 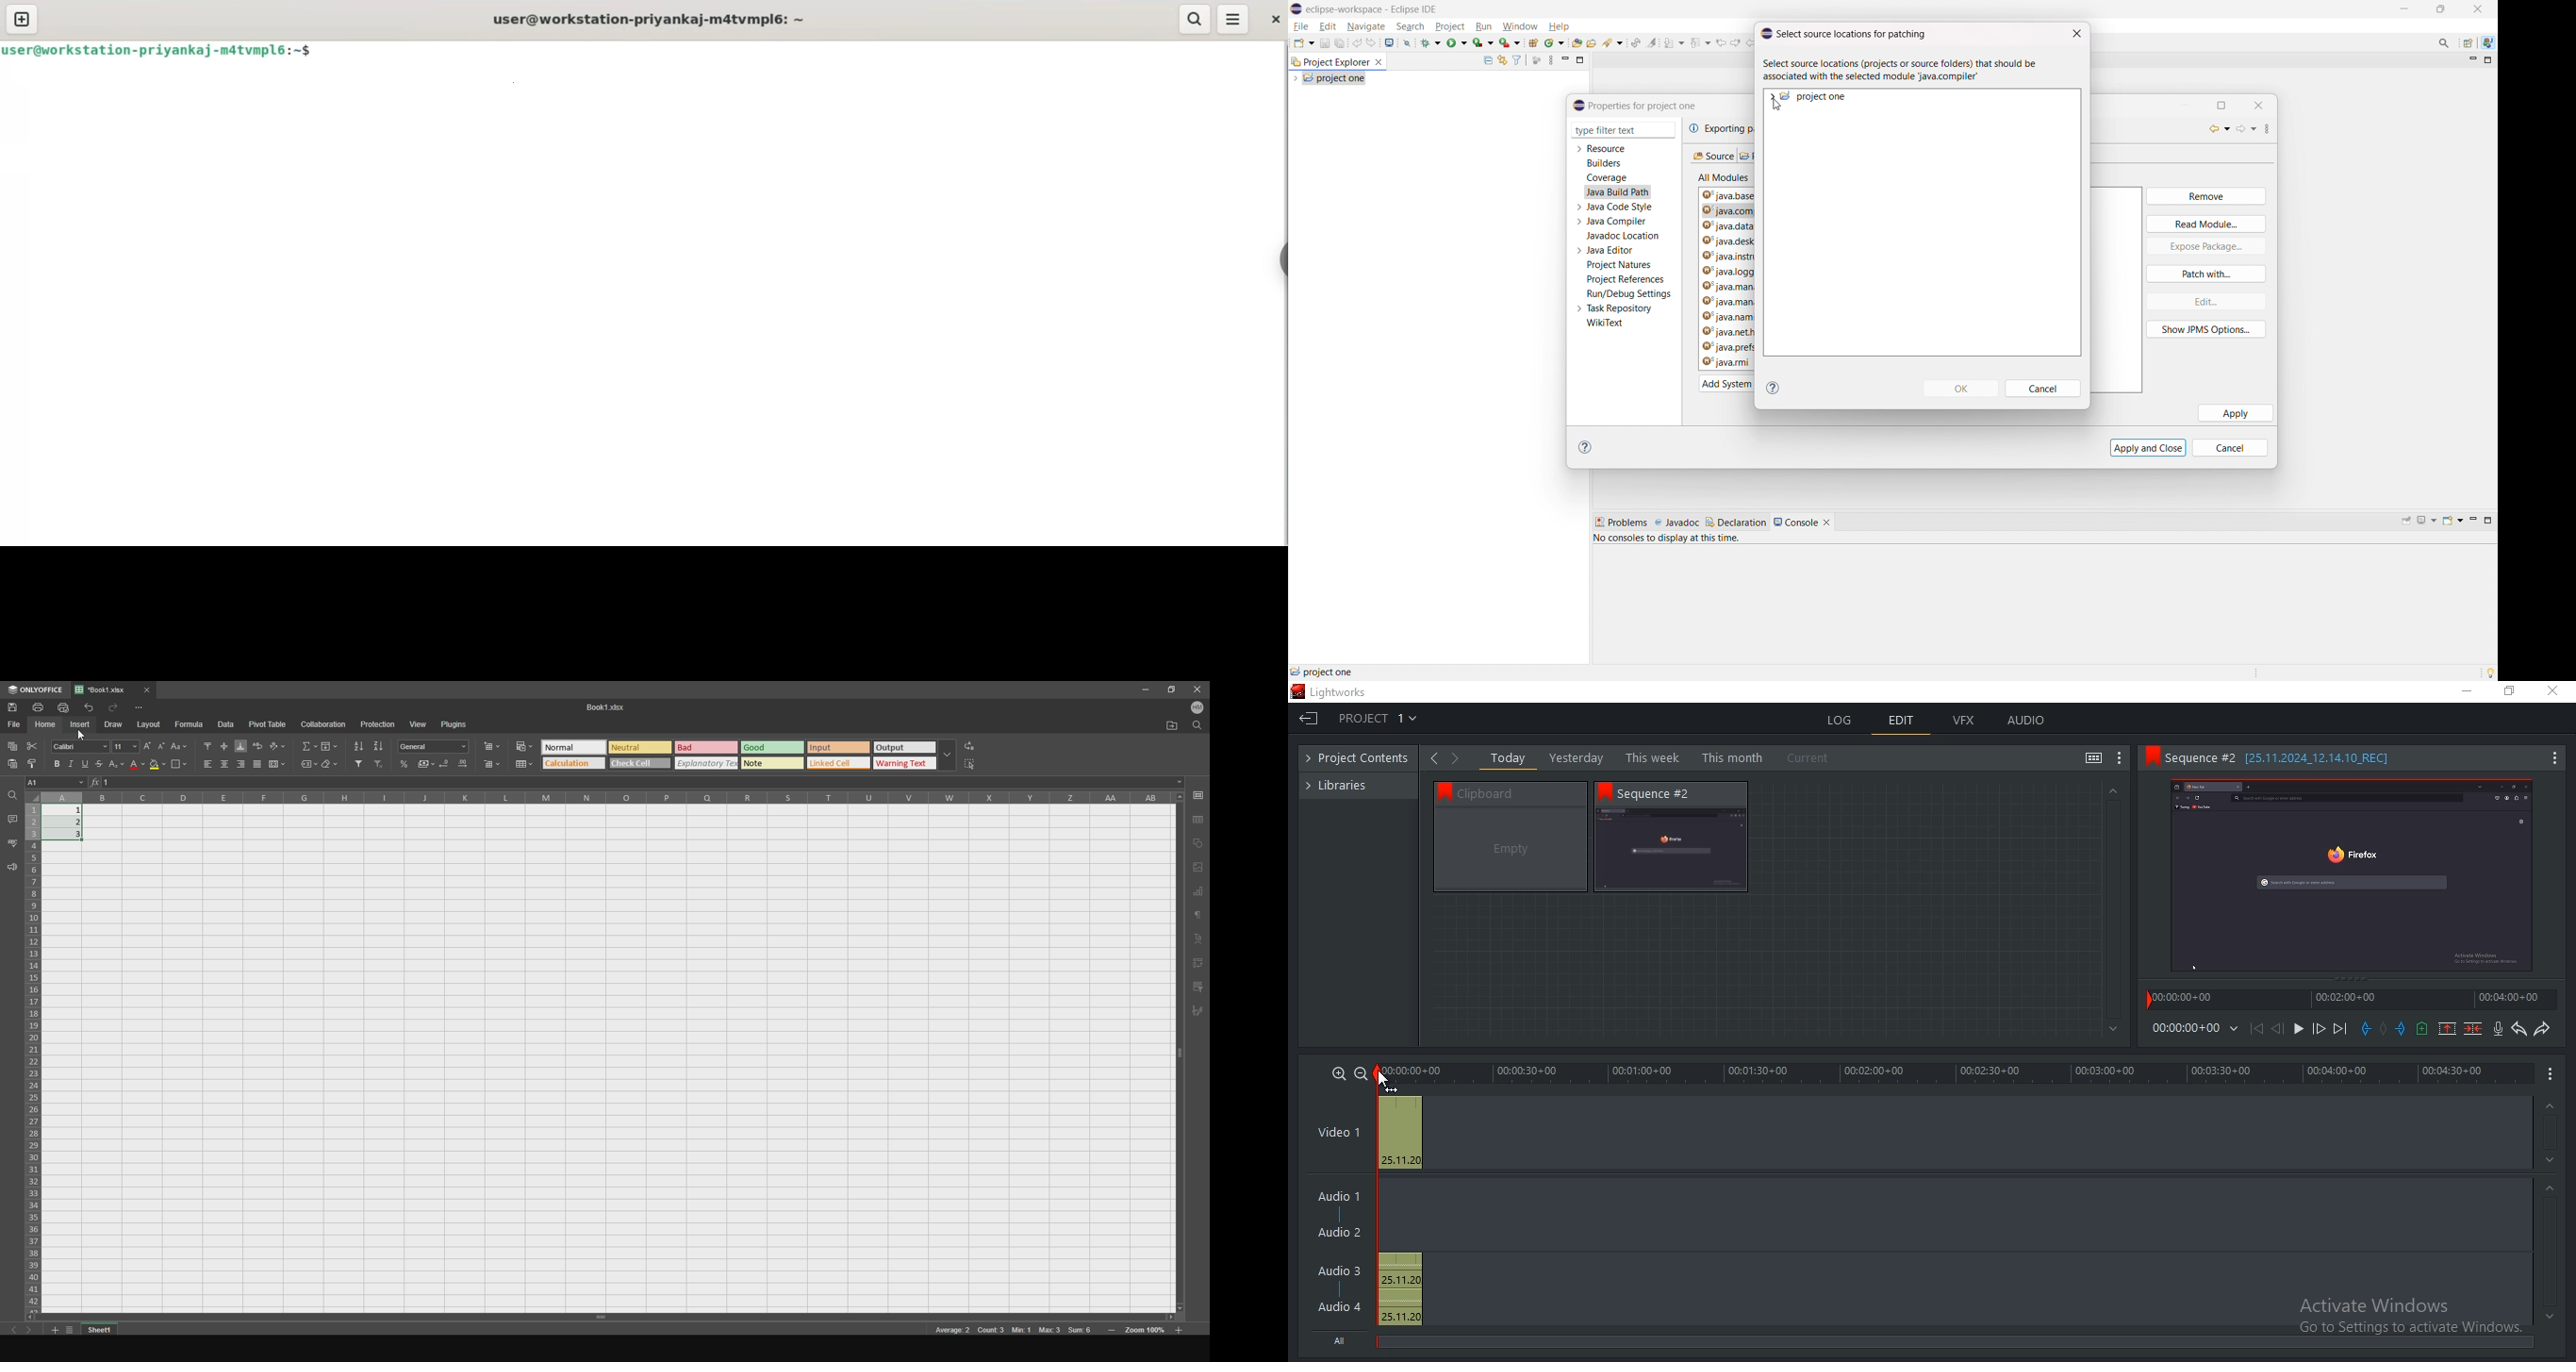 I want to click on project one, so click(x=1815, y=96).